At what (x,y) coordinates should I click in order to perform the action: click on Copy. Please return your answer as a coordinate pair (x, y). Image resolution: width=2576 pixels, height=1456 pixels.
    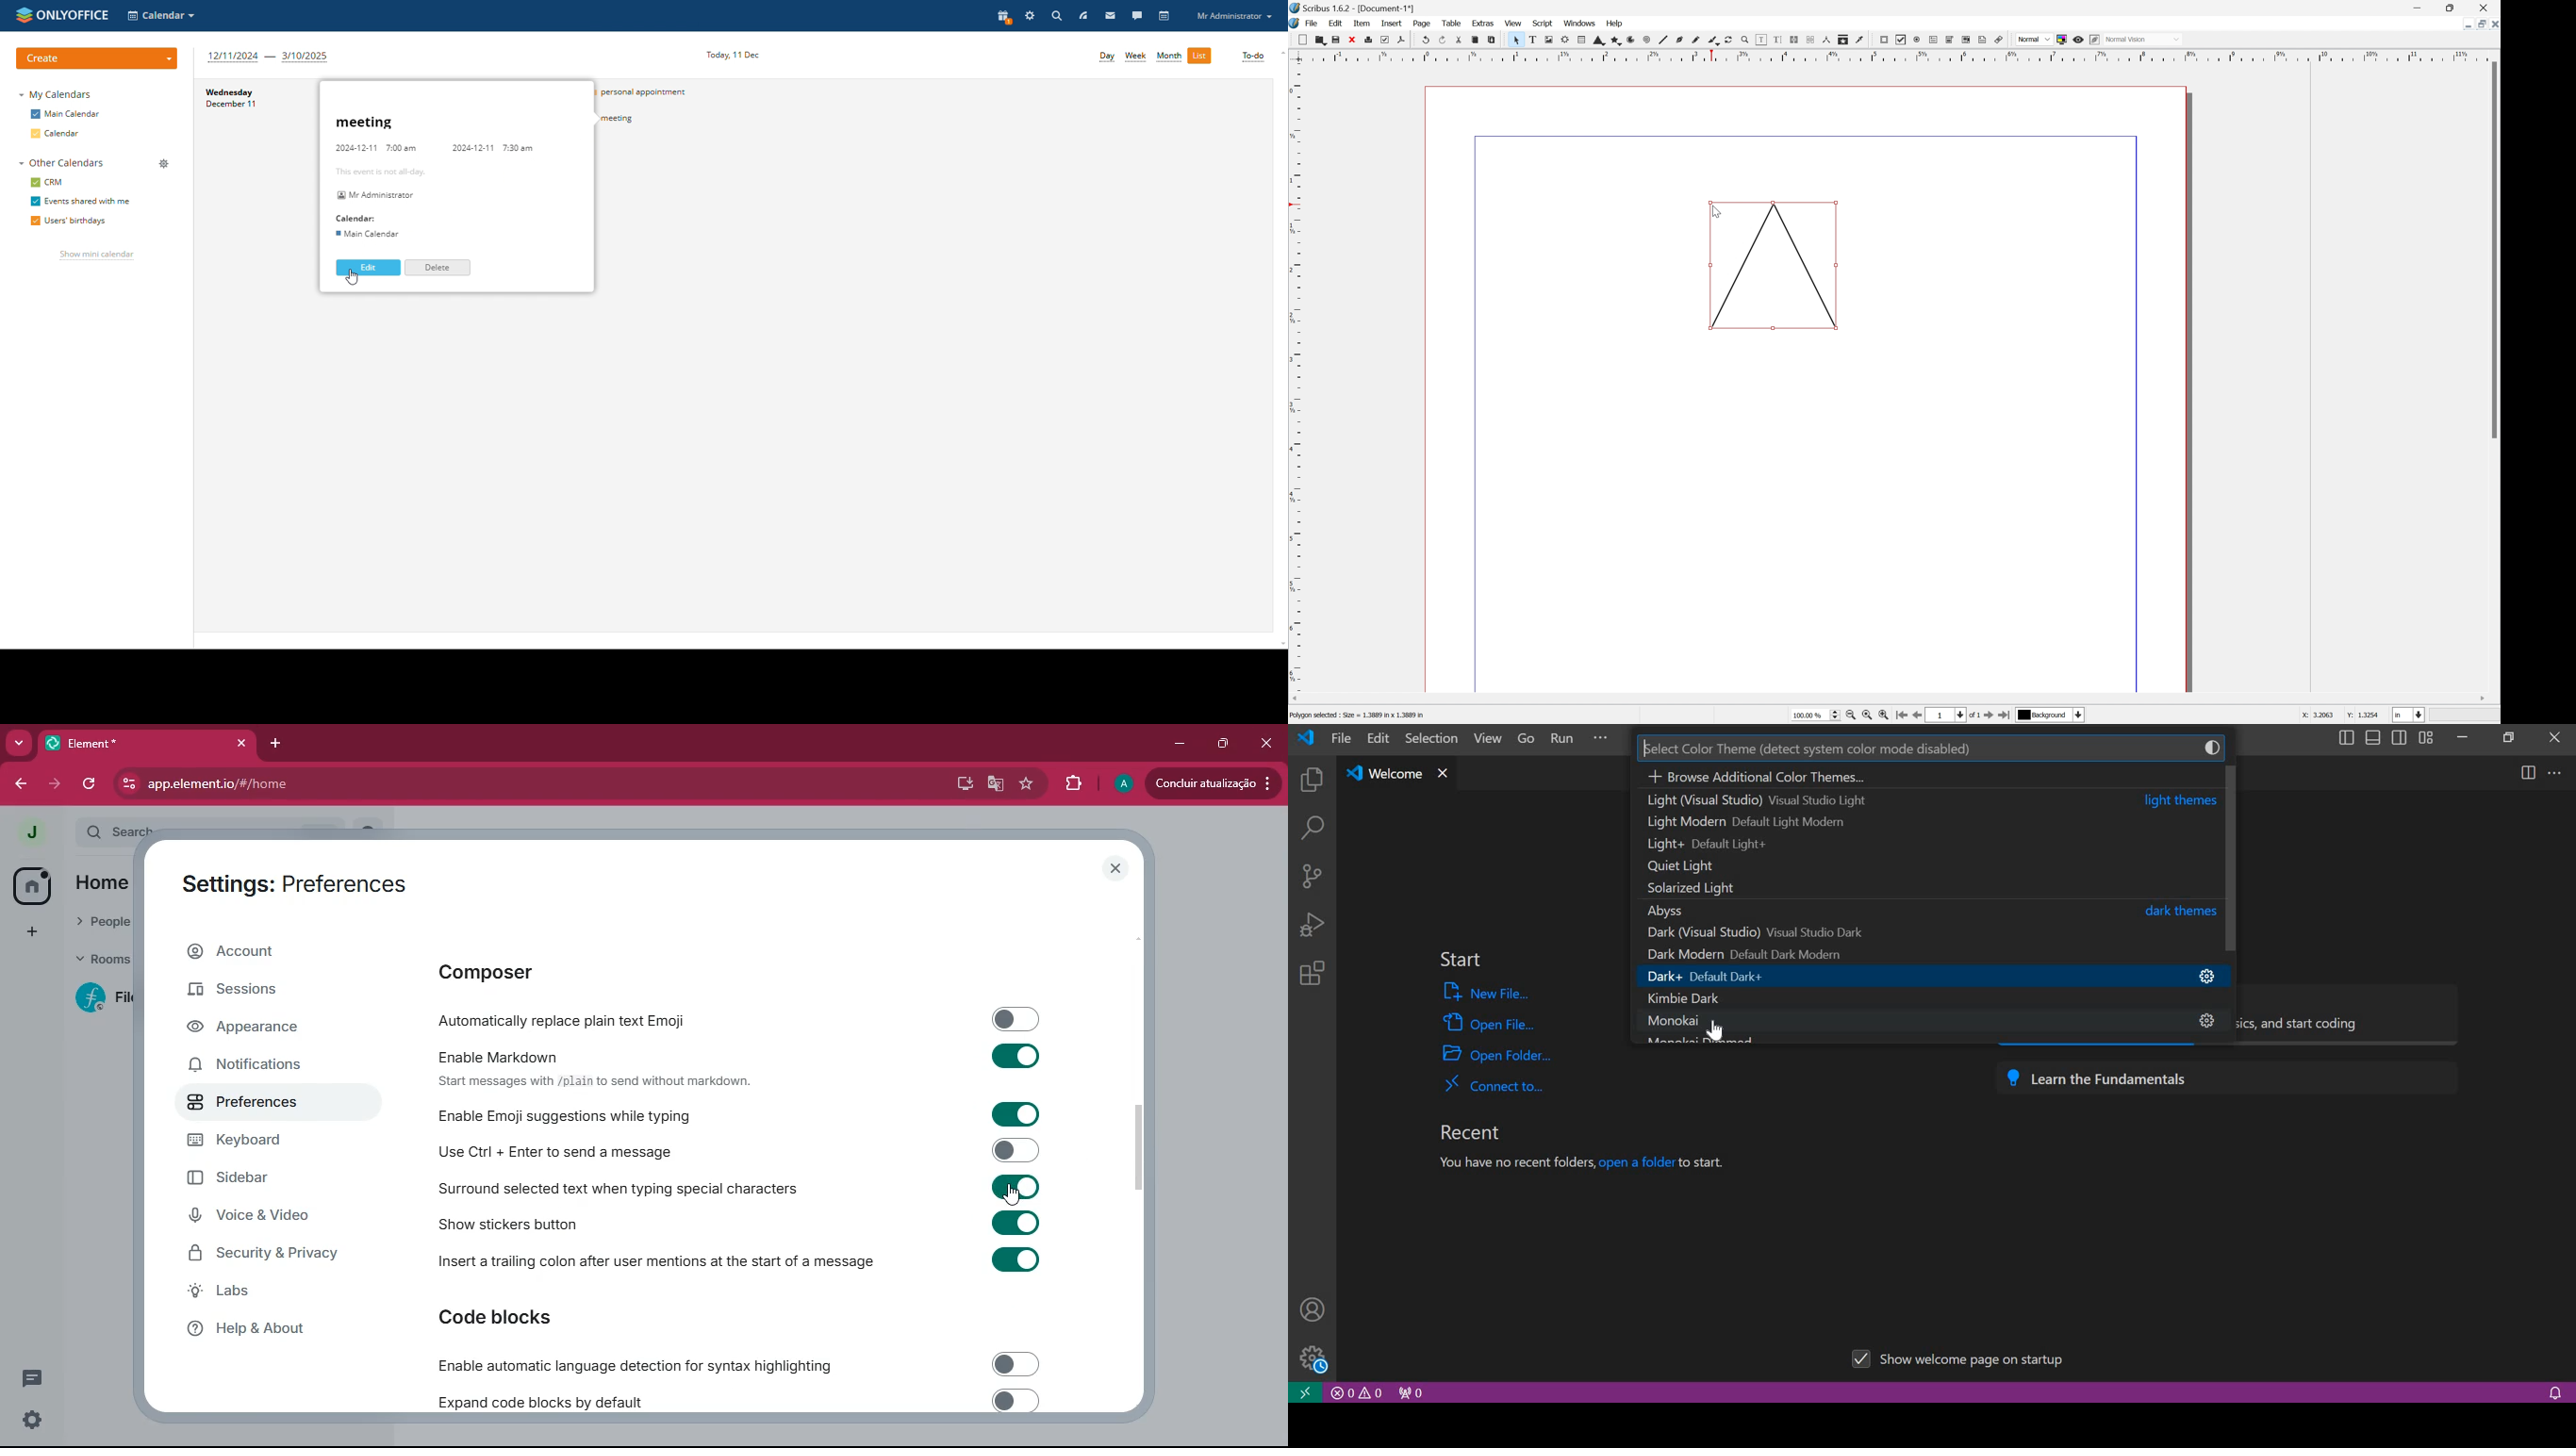
    Looking at the image, I should click on (1474, 39).